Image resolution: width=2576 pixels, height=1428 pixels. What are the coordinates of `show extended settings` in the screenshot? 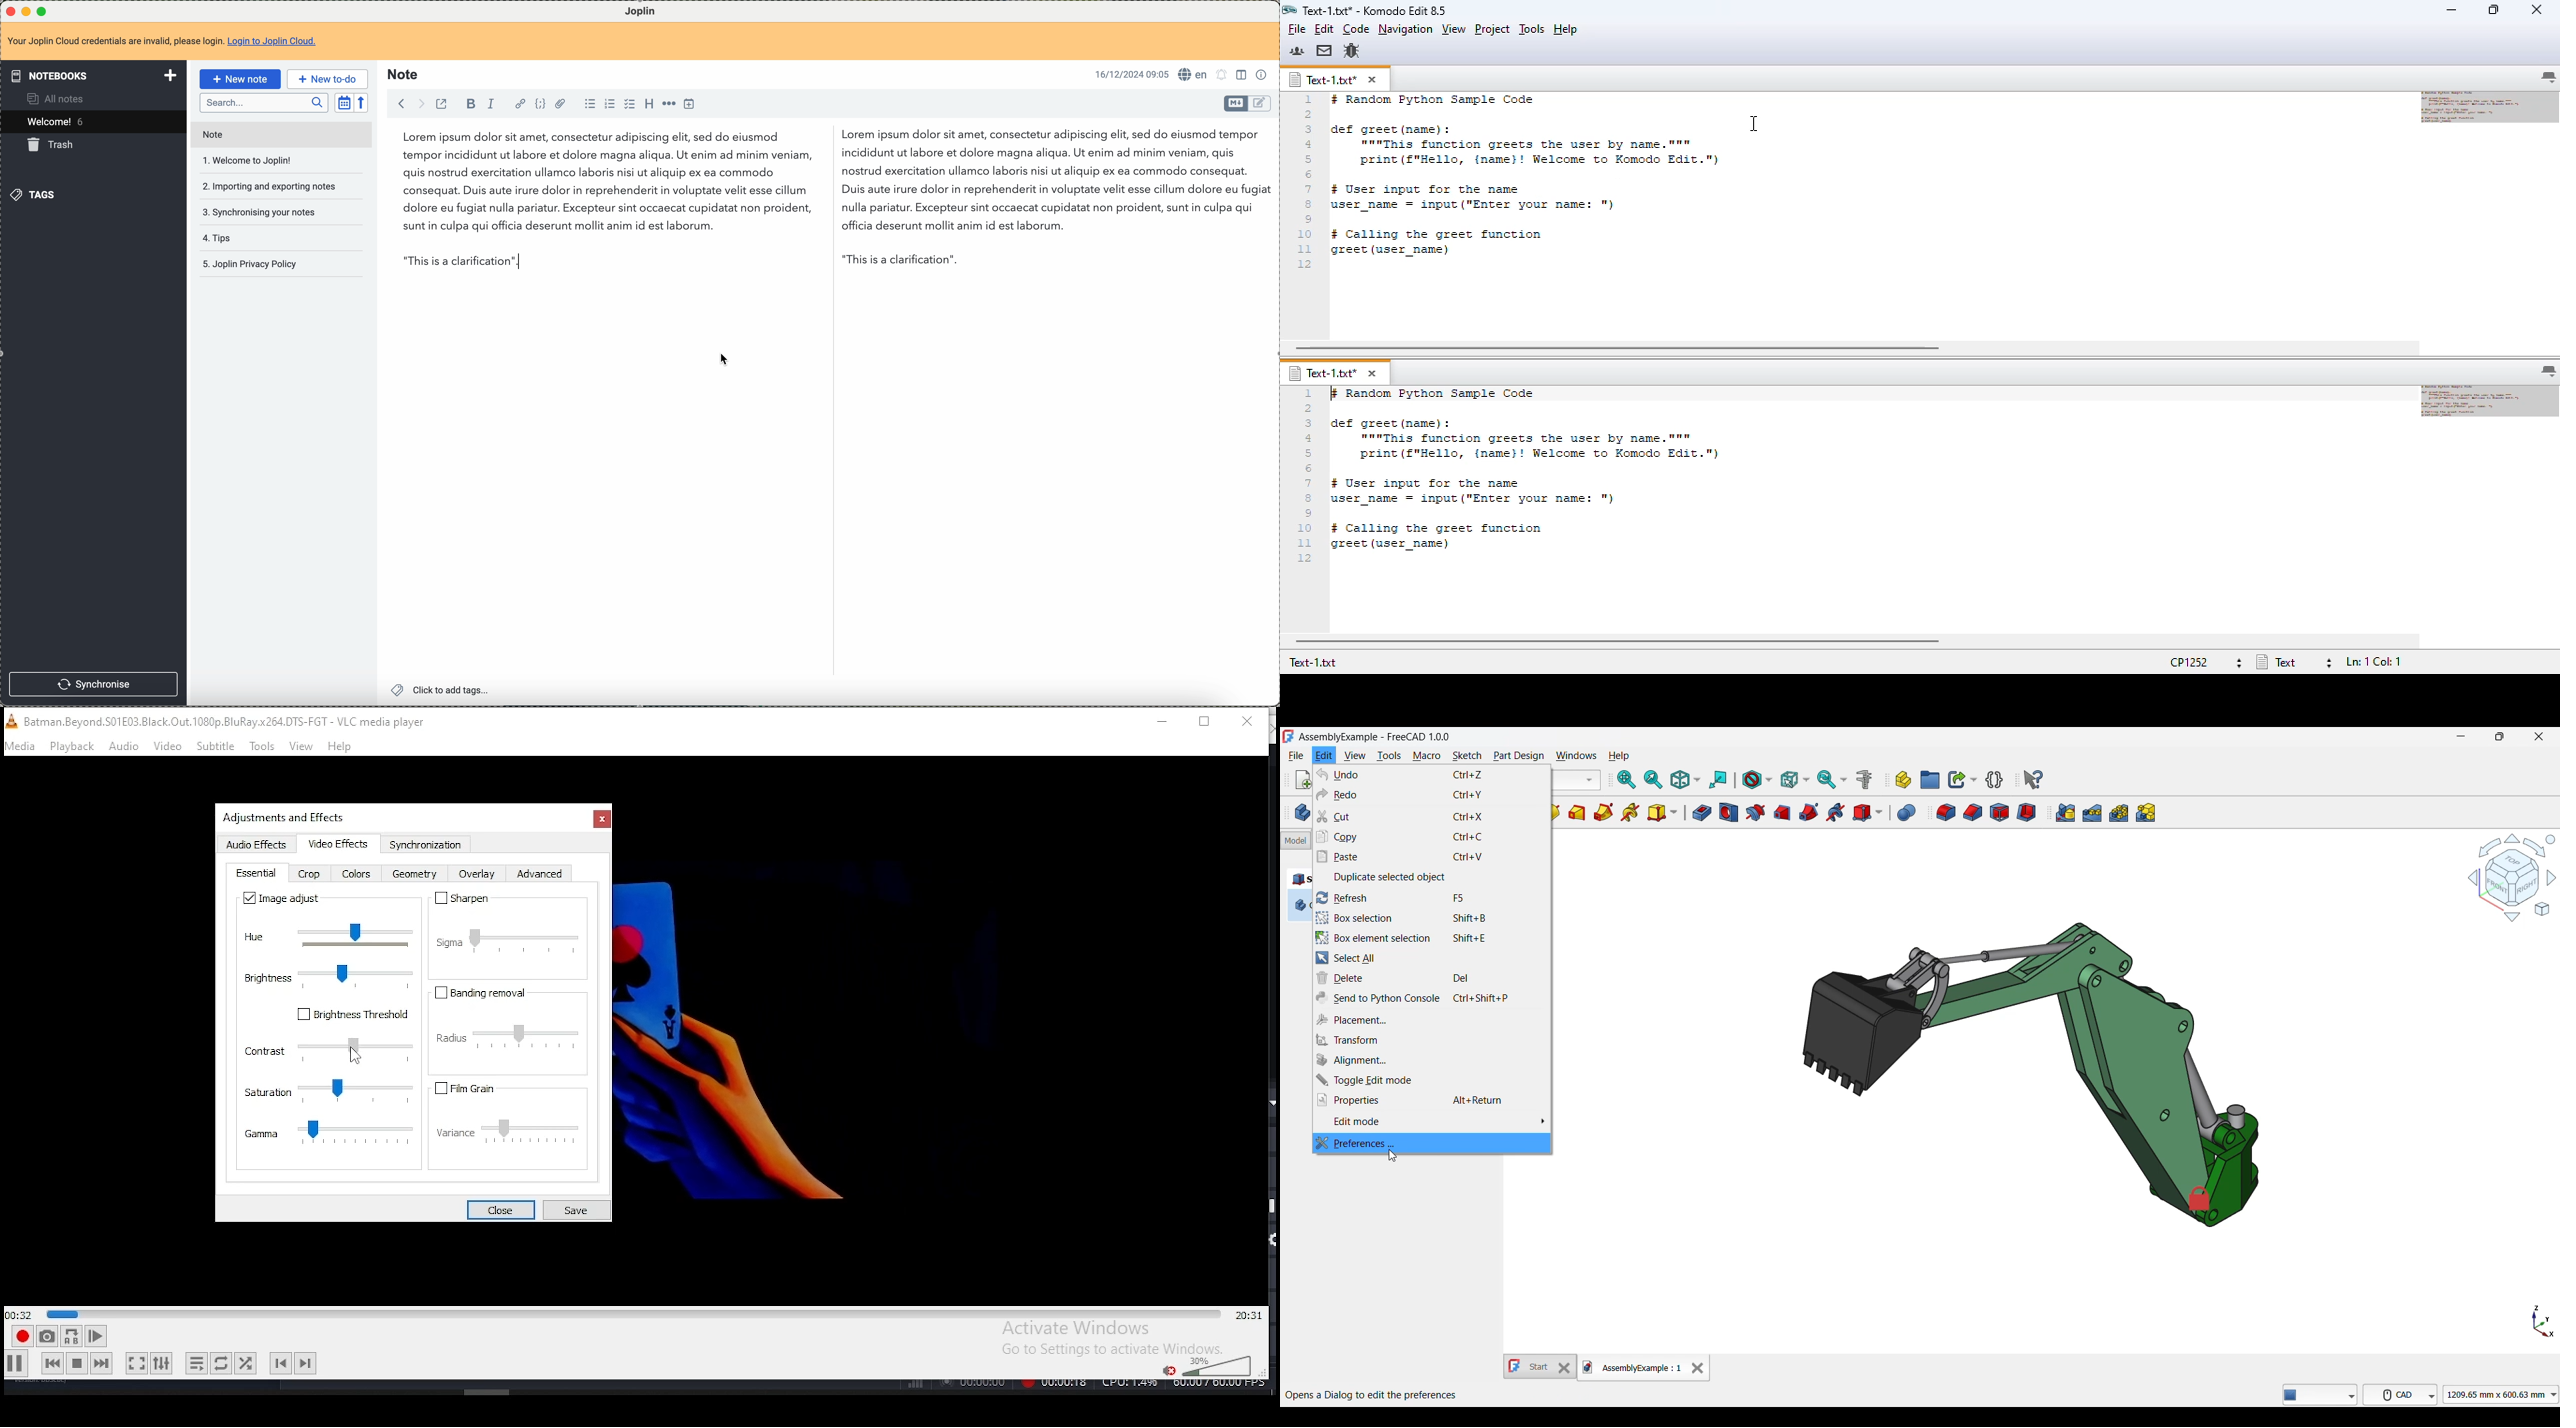 It's located at (163, 1364).